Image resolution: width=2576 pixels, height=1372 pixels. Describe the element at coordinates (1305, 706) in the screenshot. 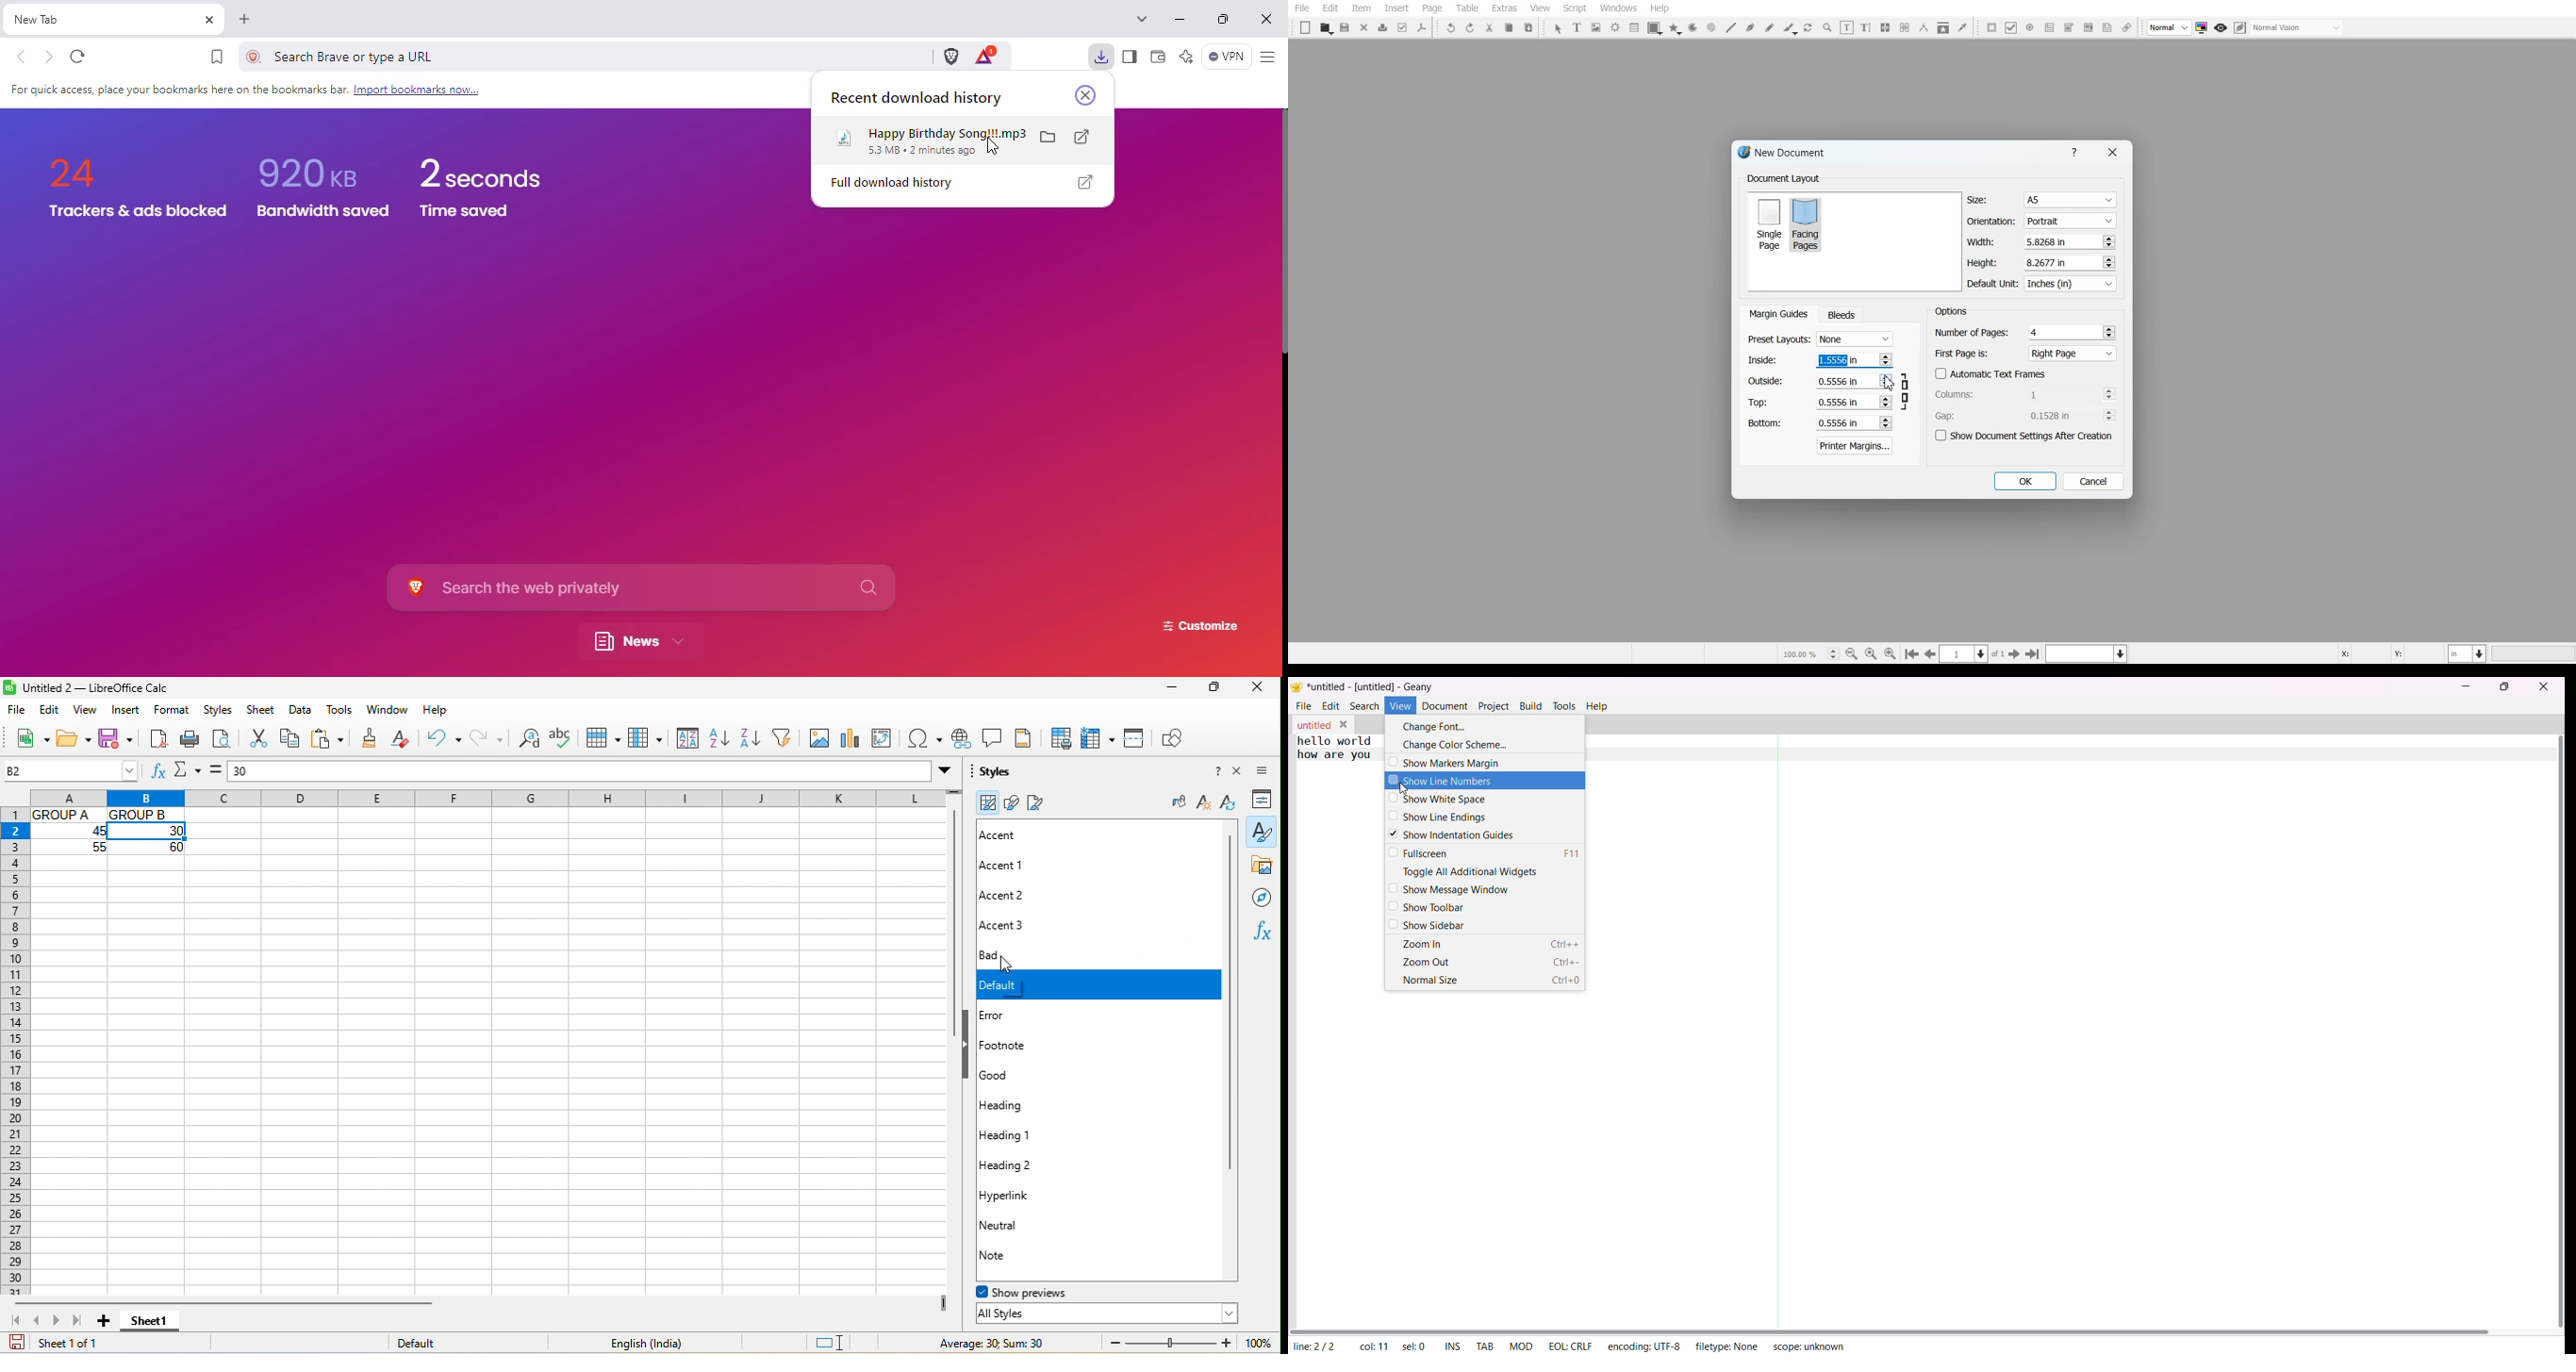

I see `file` at that location.